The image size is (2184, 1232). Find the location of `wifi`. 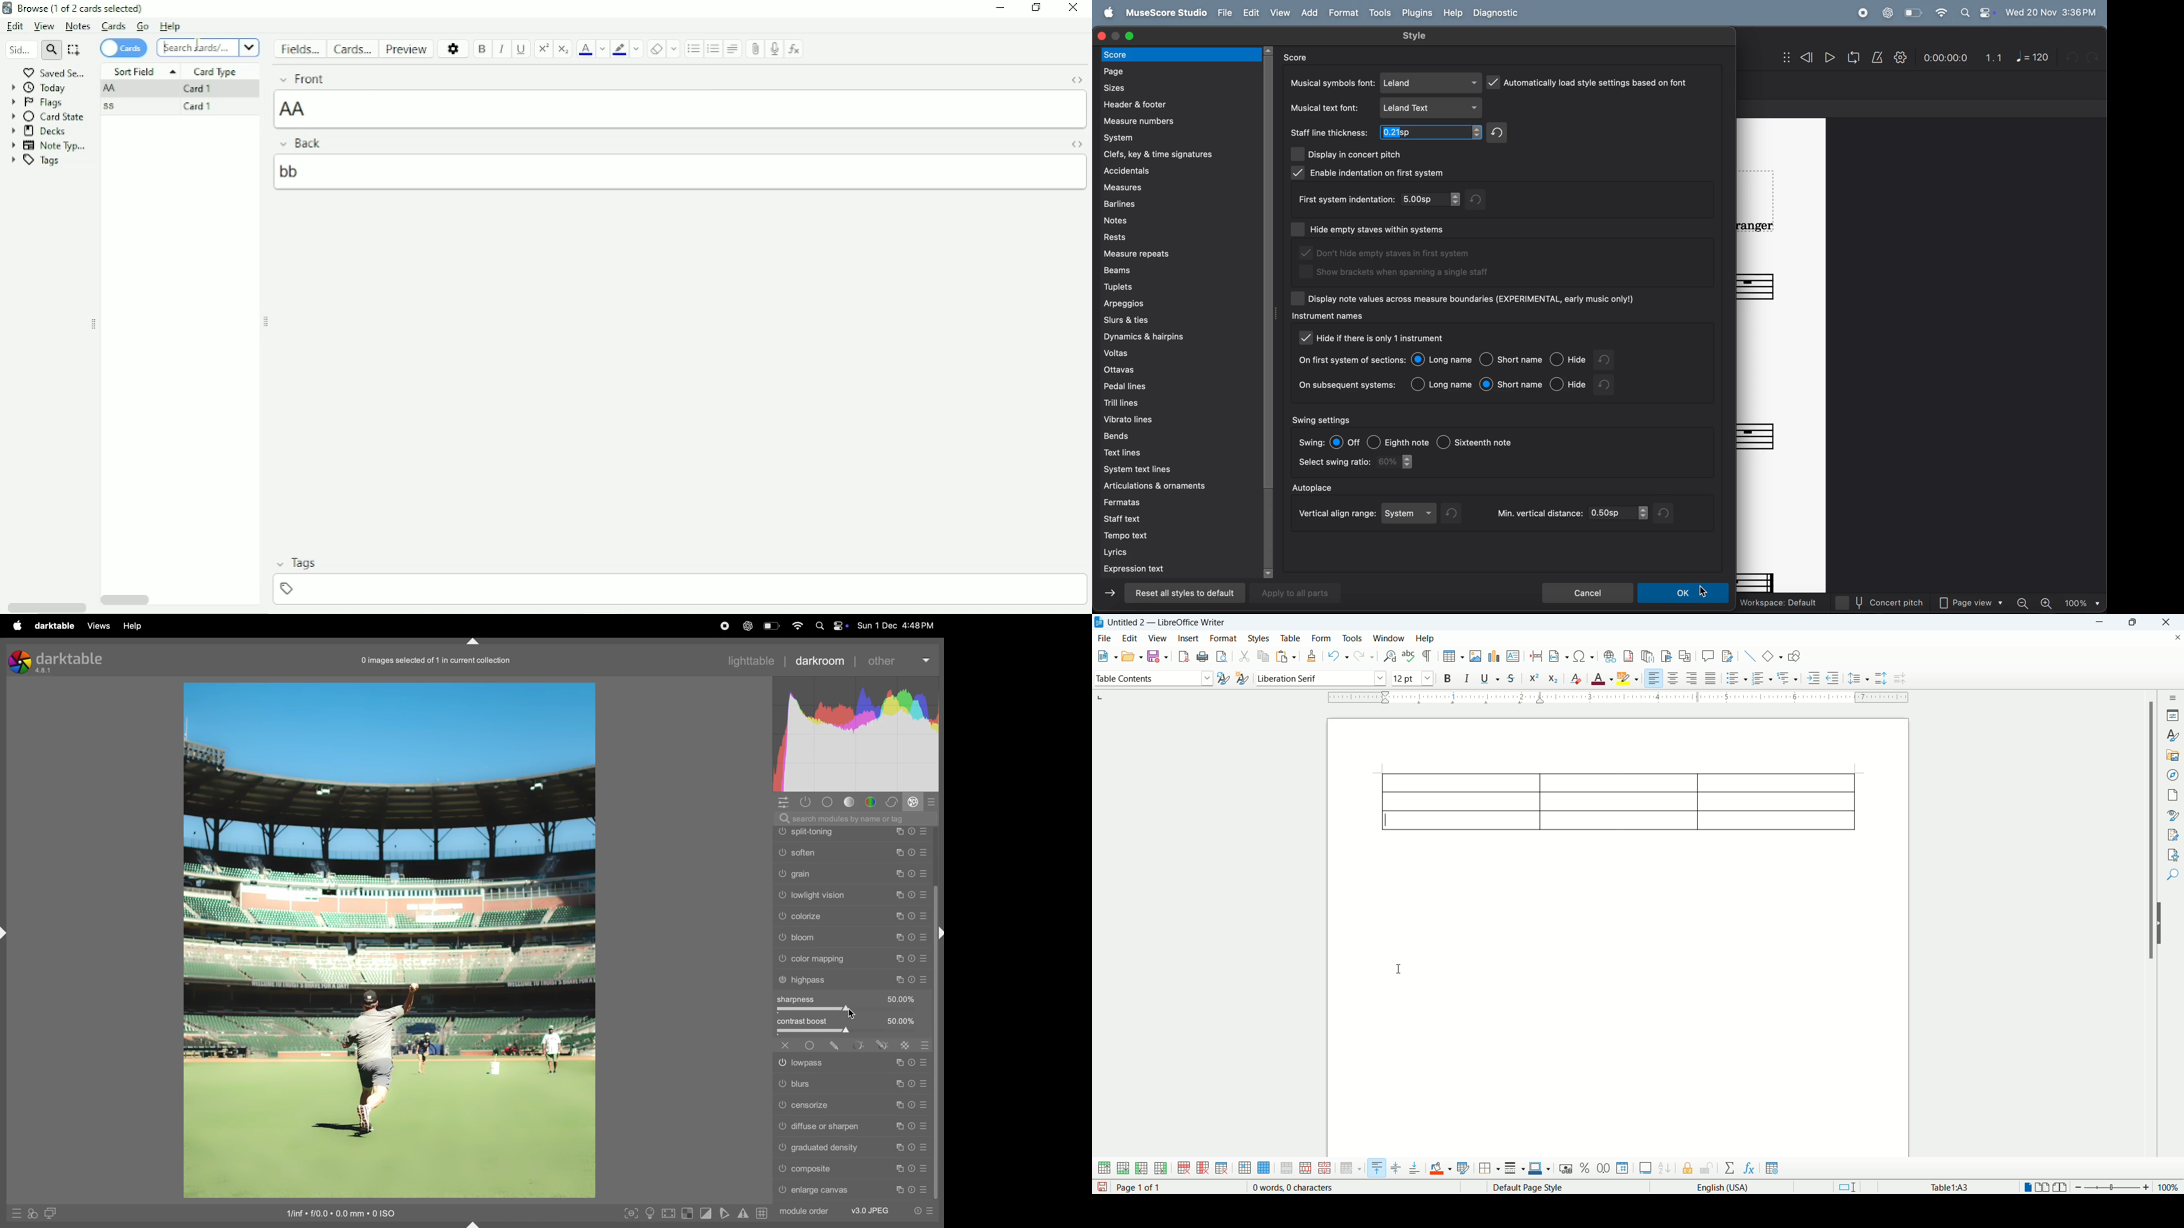

wifi is located at coordinates (1940, 13).